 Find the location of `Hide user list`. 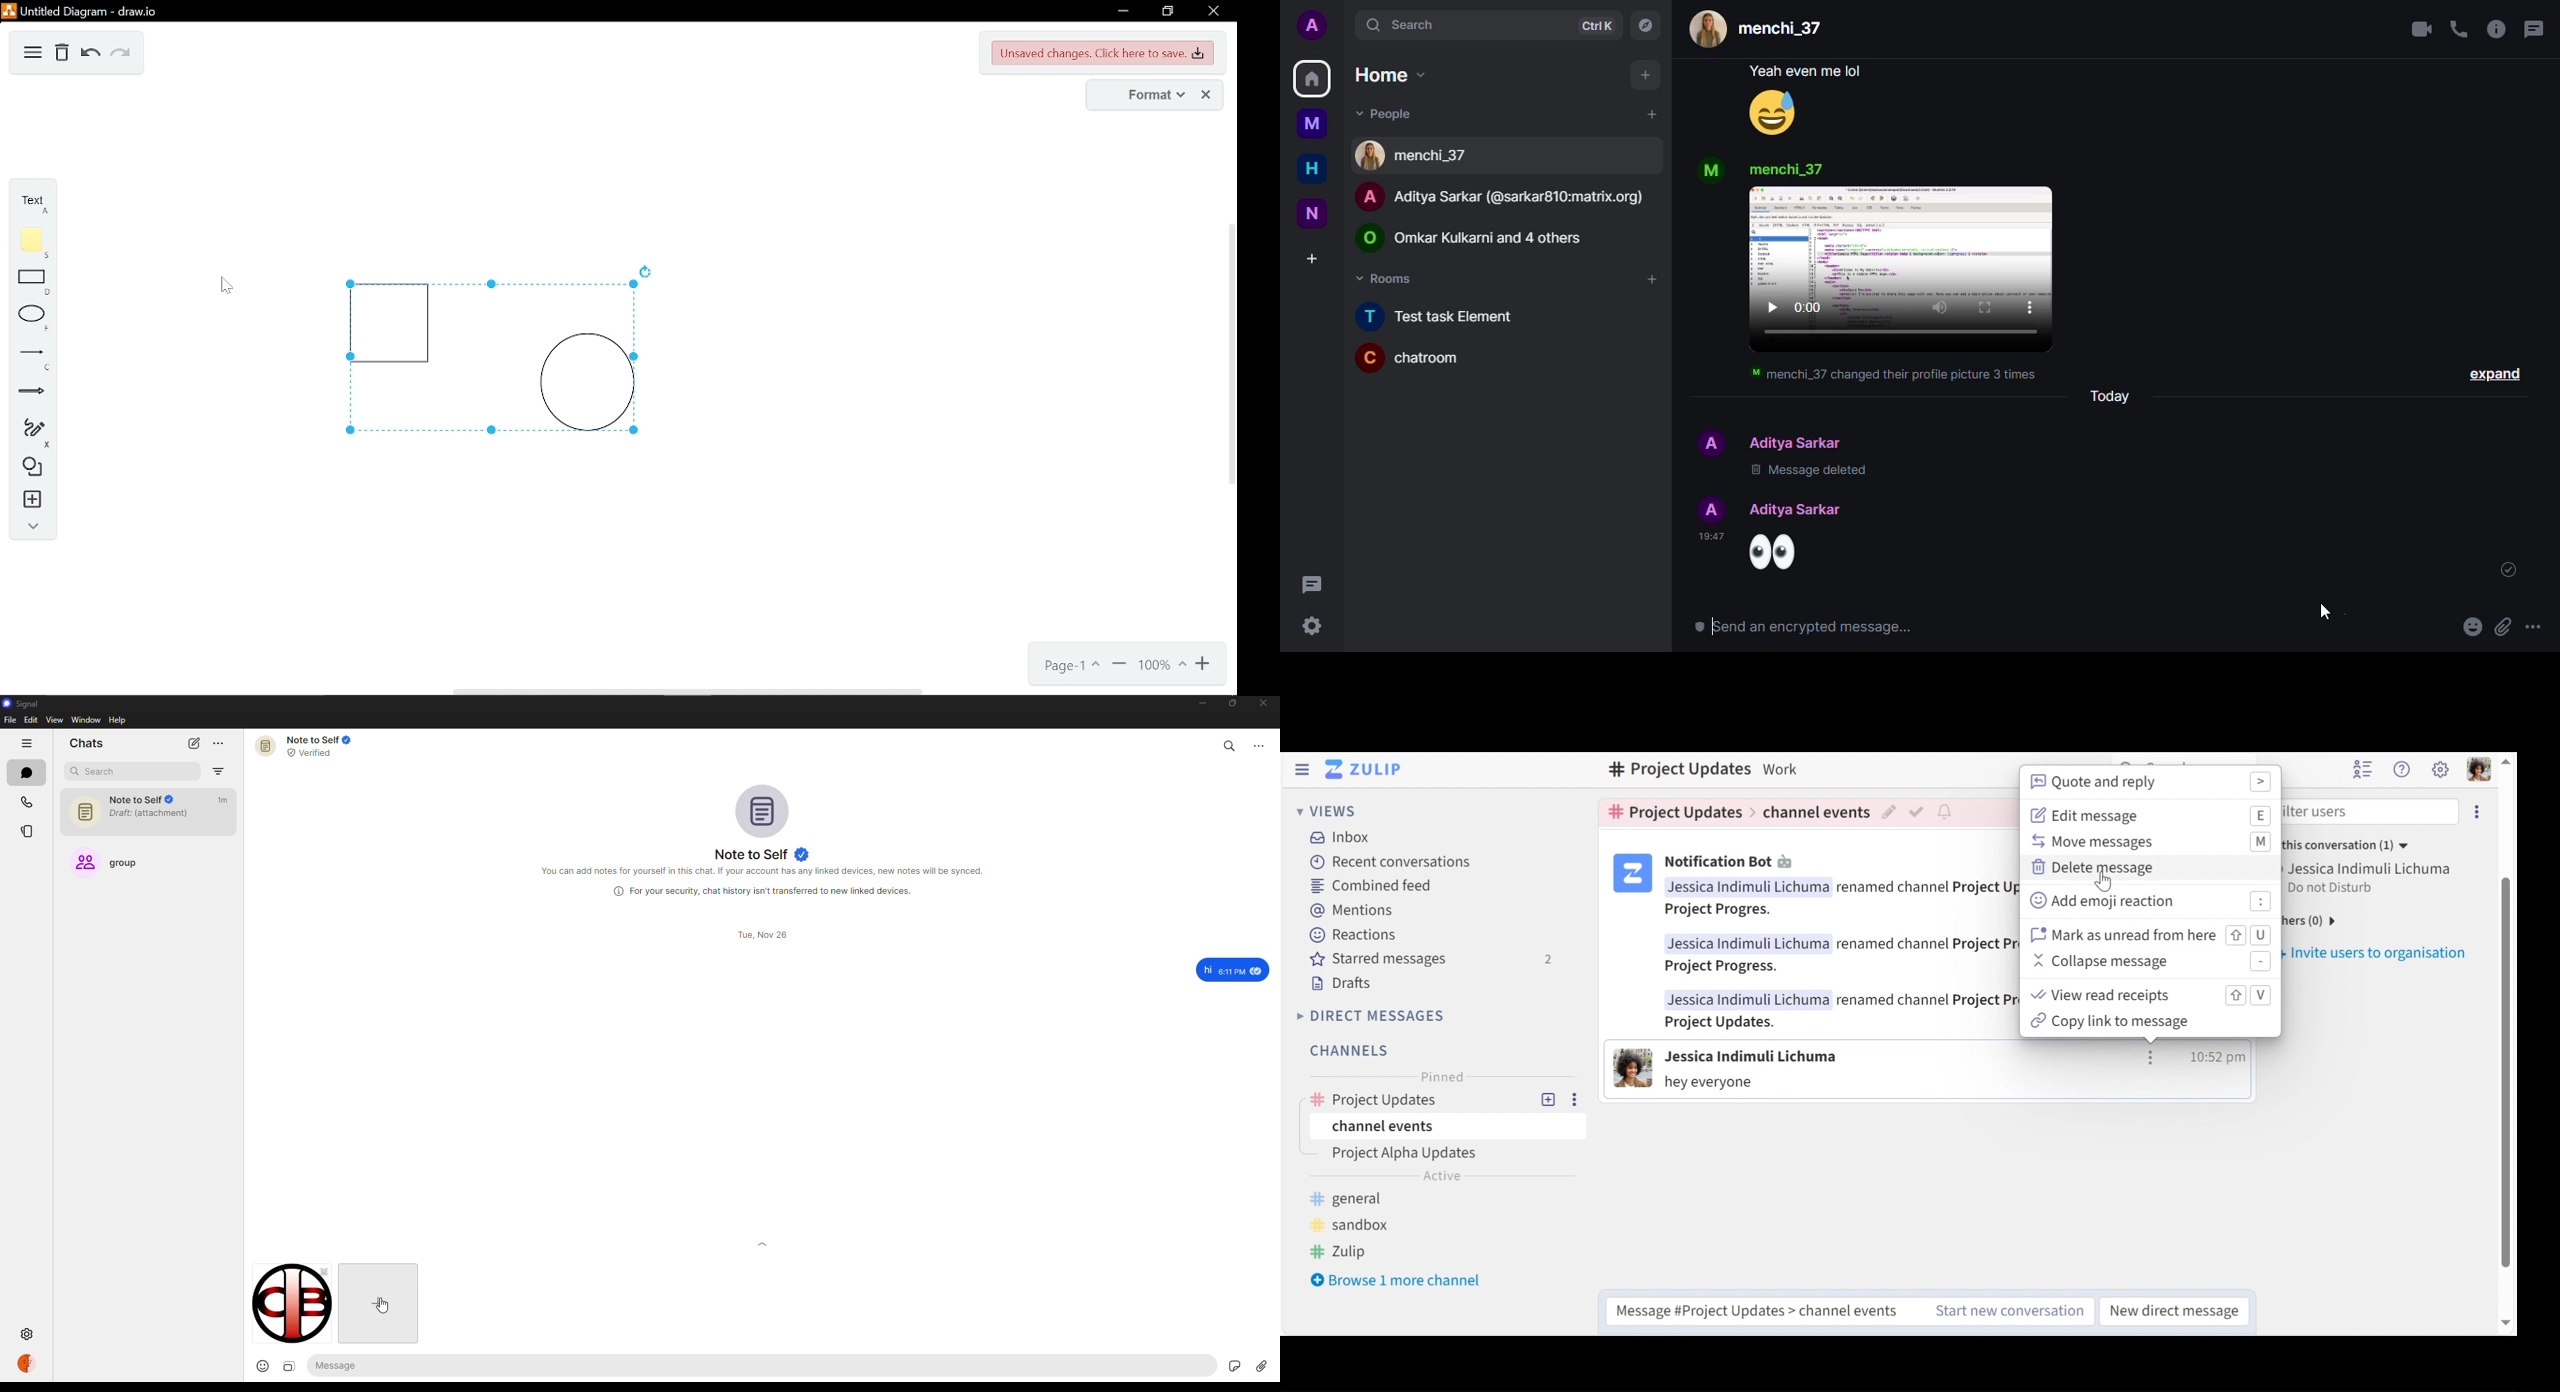

Hide user list is located at coordinates (2361, 769).